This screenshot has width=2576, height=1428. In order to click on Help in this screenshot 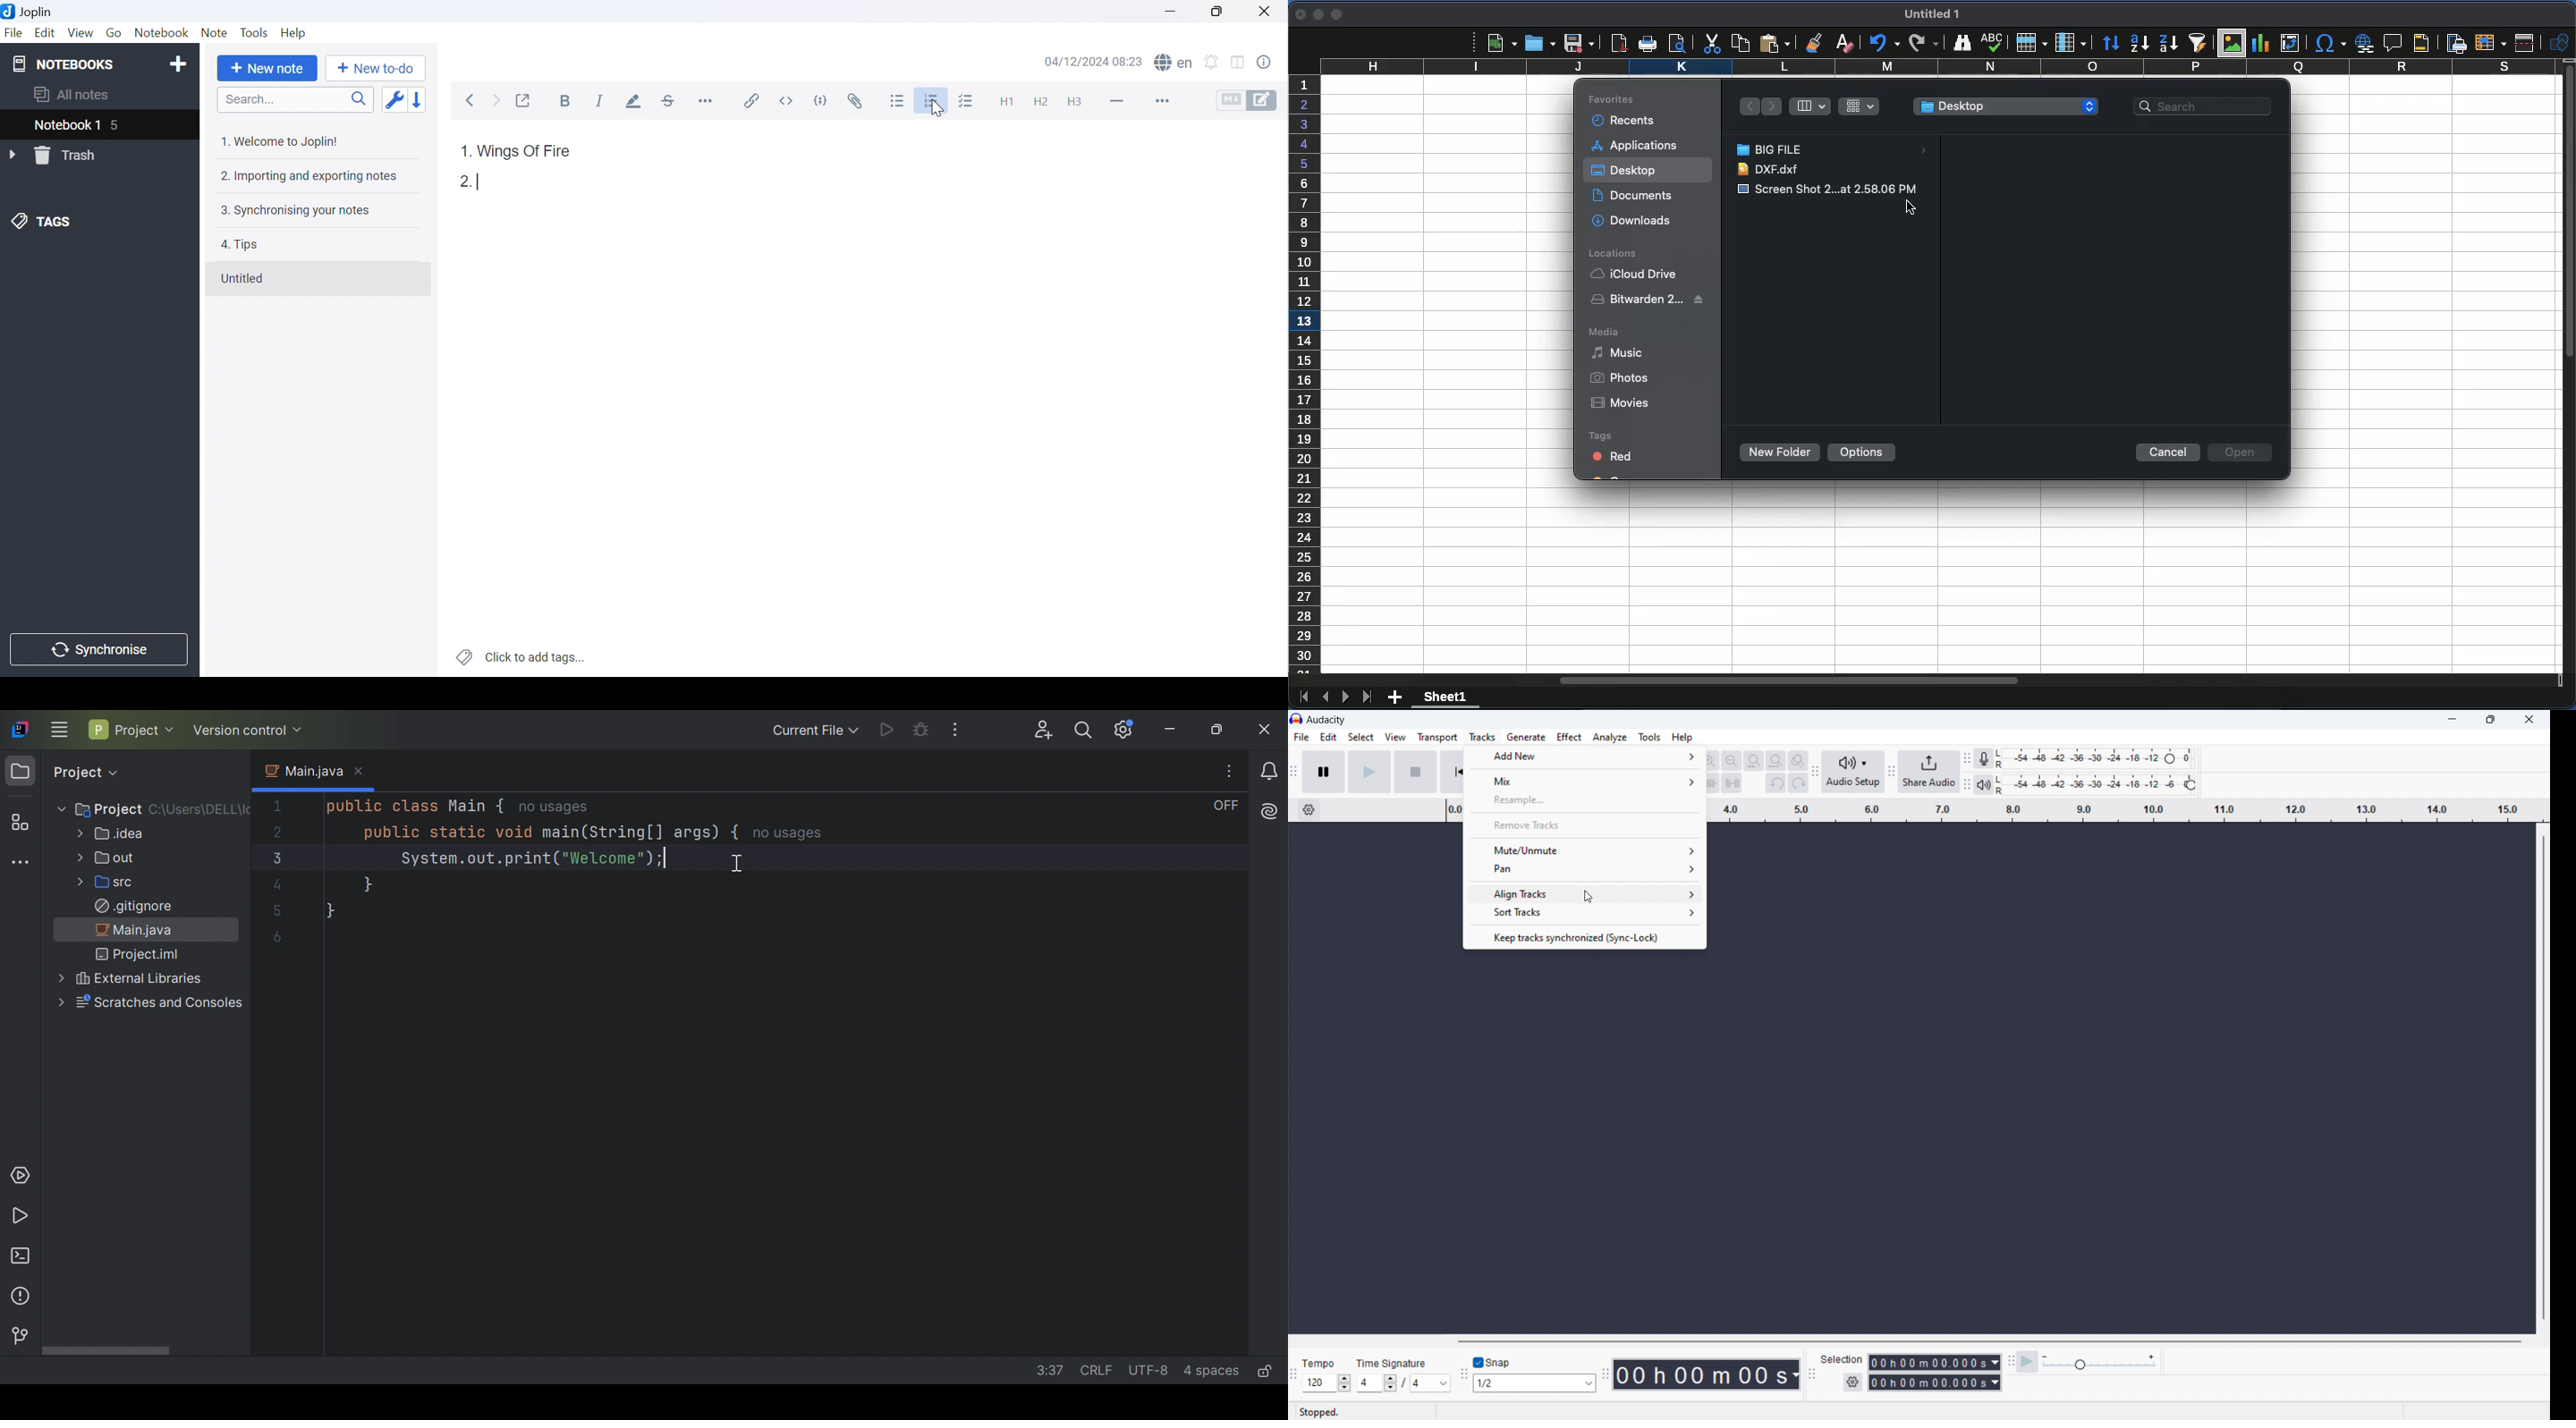, I will do `click(292, 32)`.